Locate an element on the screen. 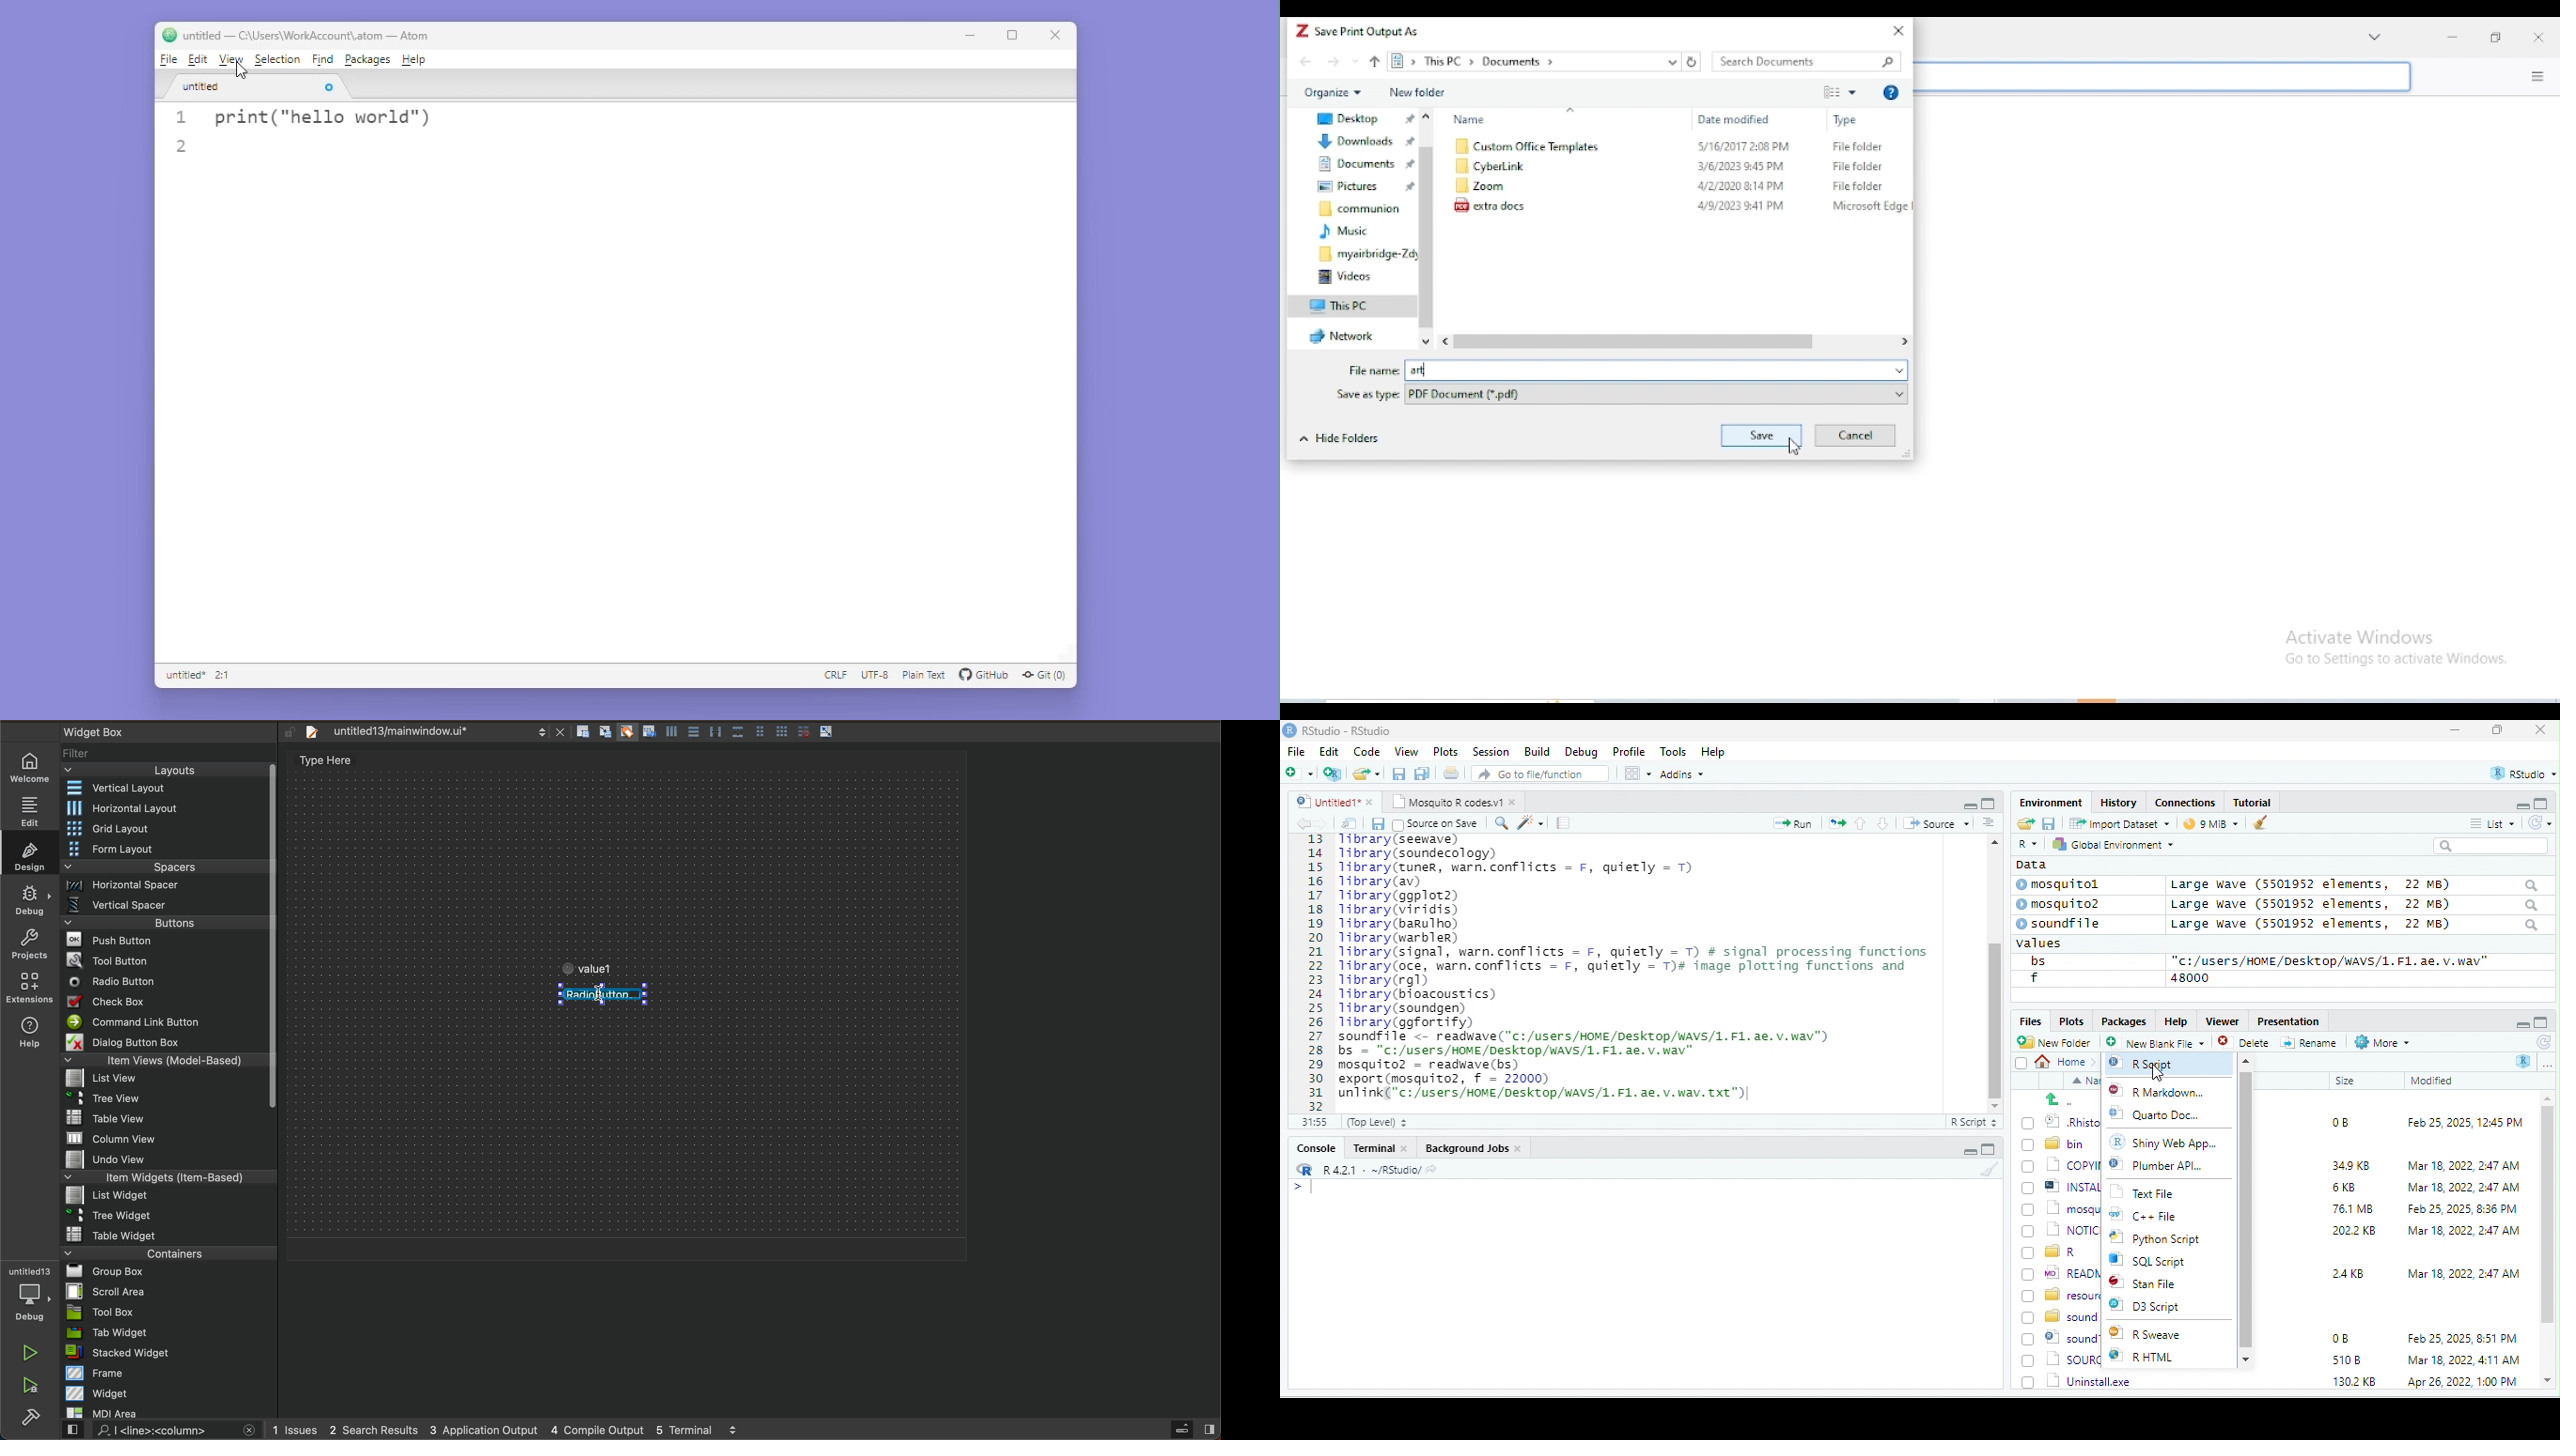 This screenshot has width=2576, height=1456. filter is located at coordinates (170, 757).